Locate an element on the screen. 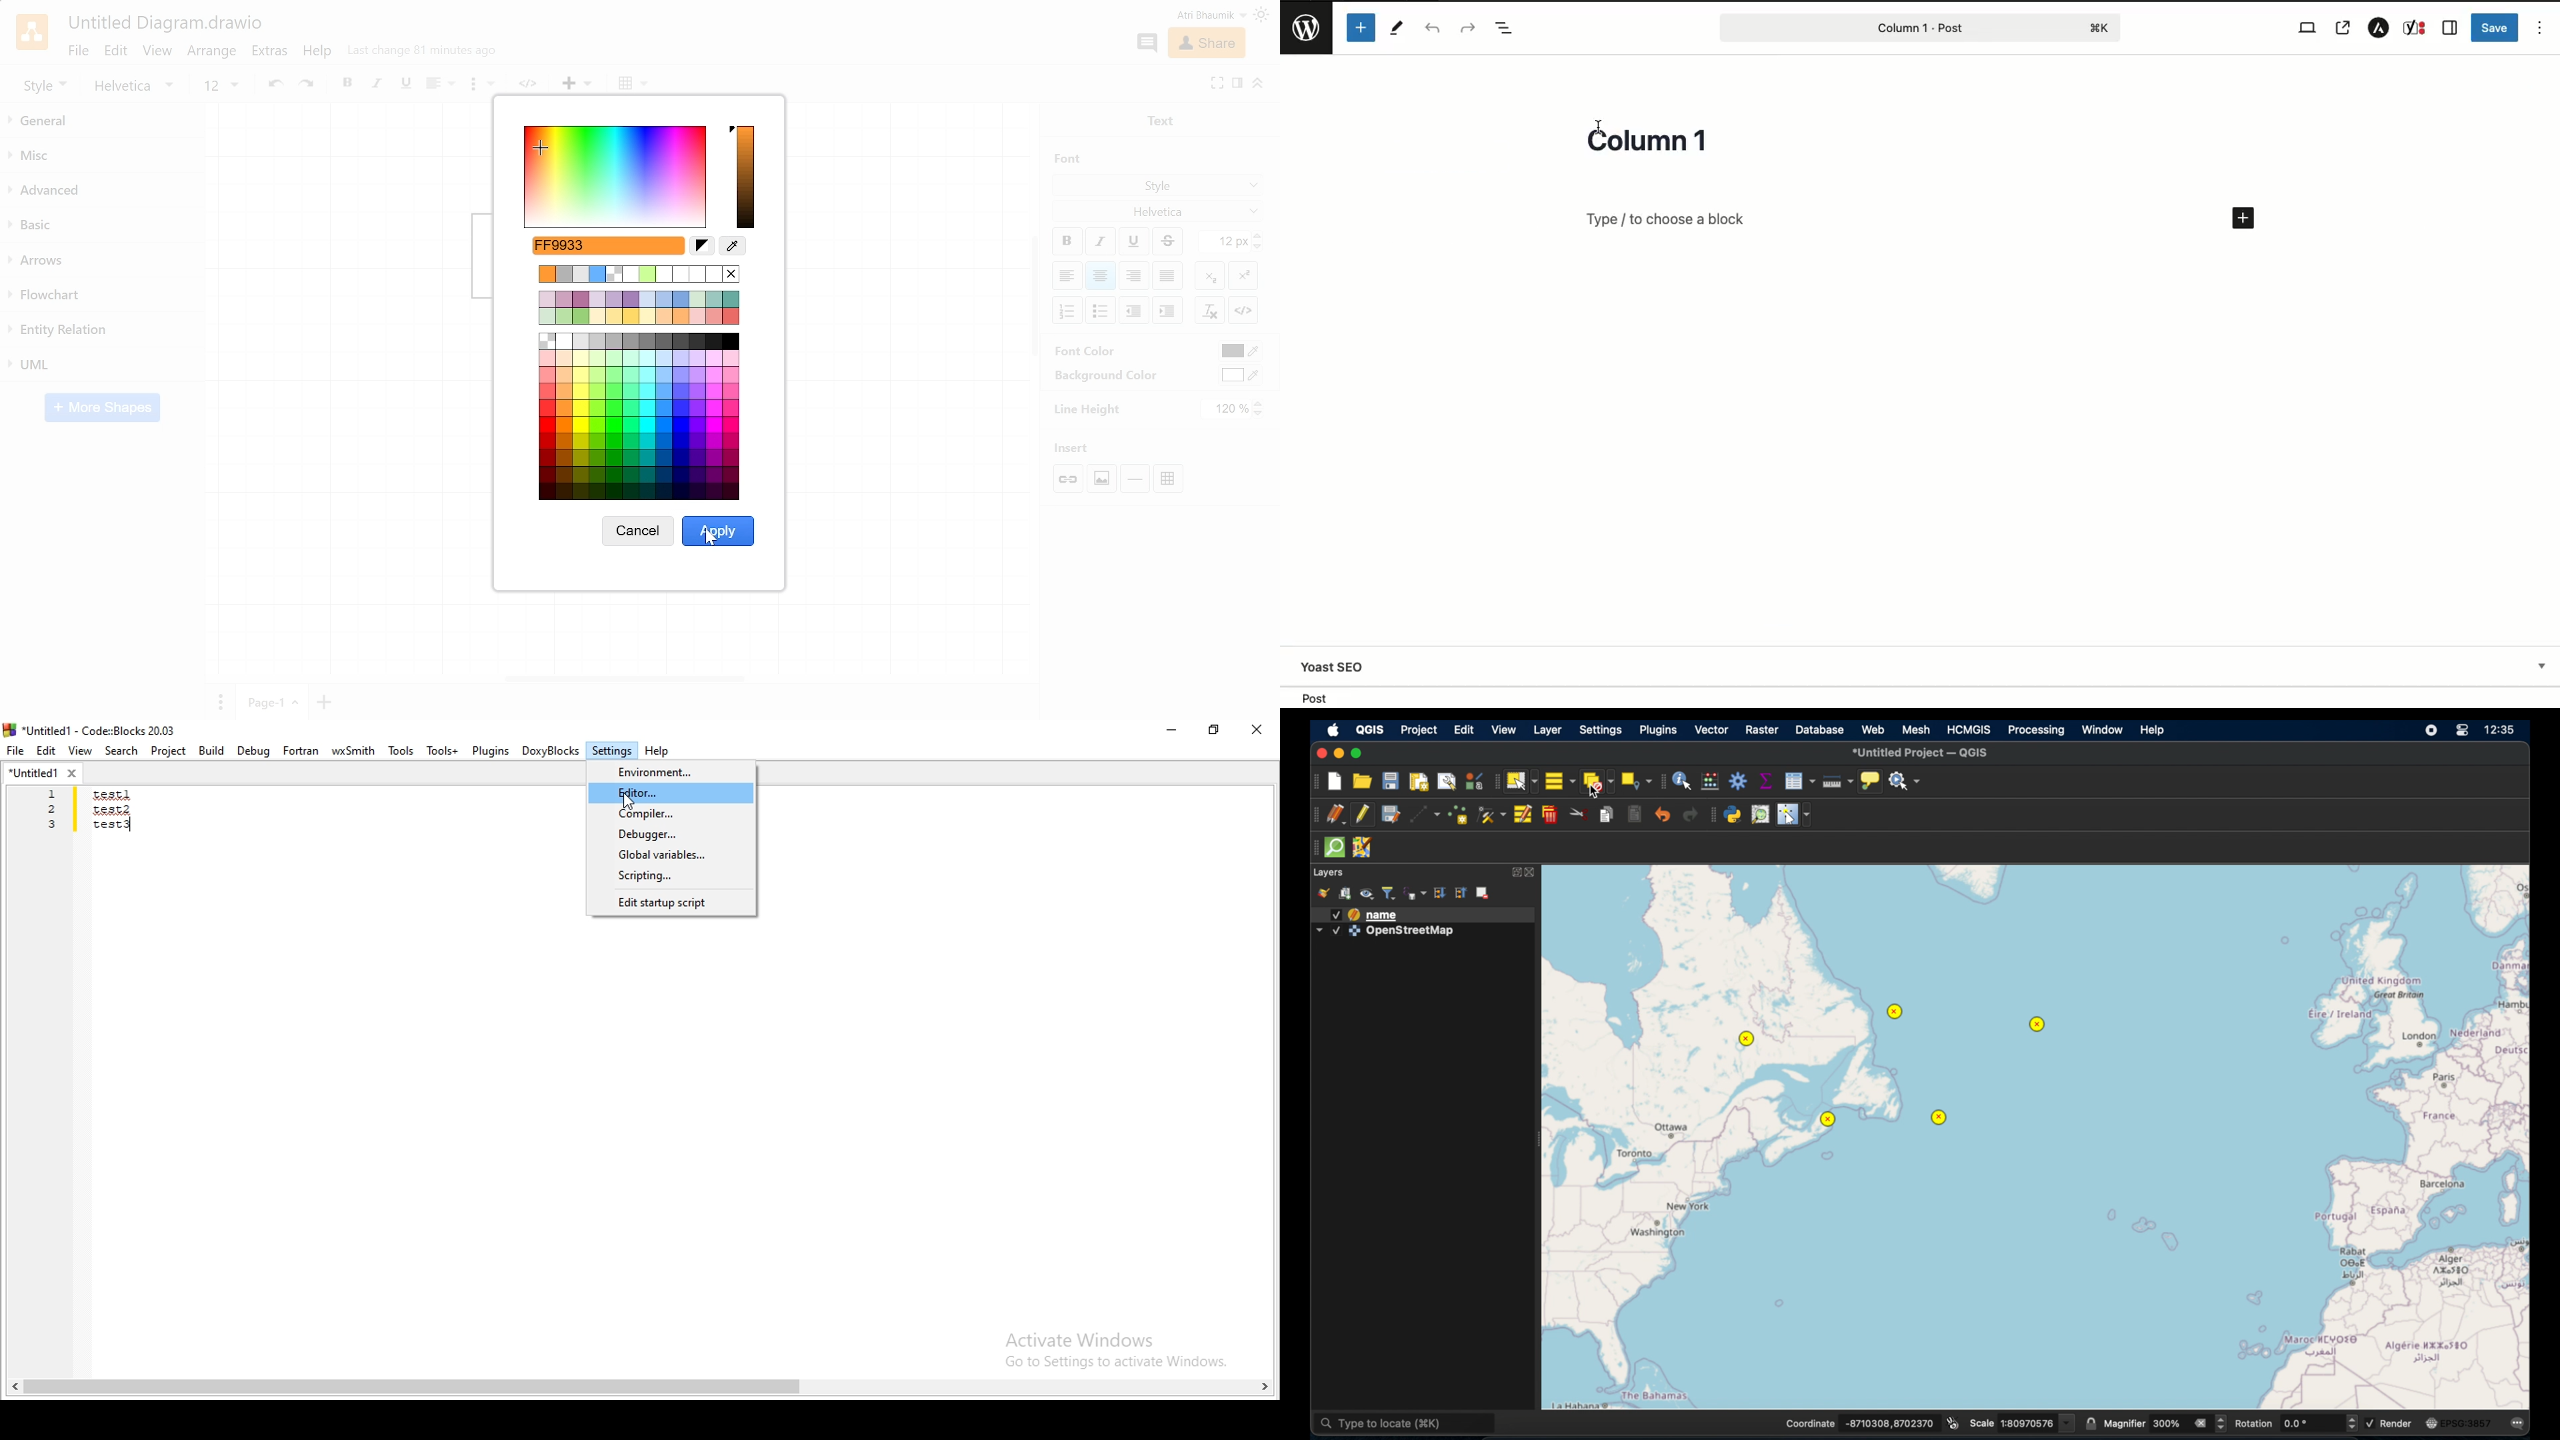 The image size is (2576, 1456). Font color is located at coordinates (1239, 352).